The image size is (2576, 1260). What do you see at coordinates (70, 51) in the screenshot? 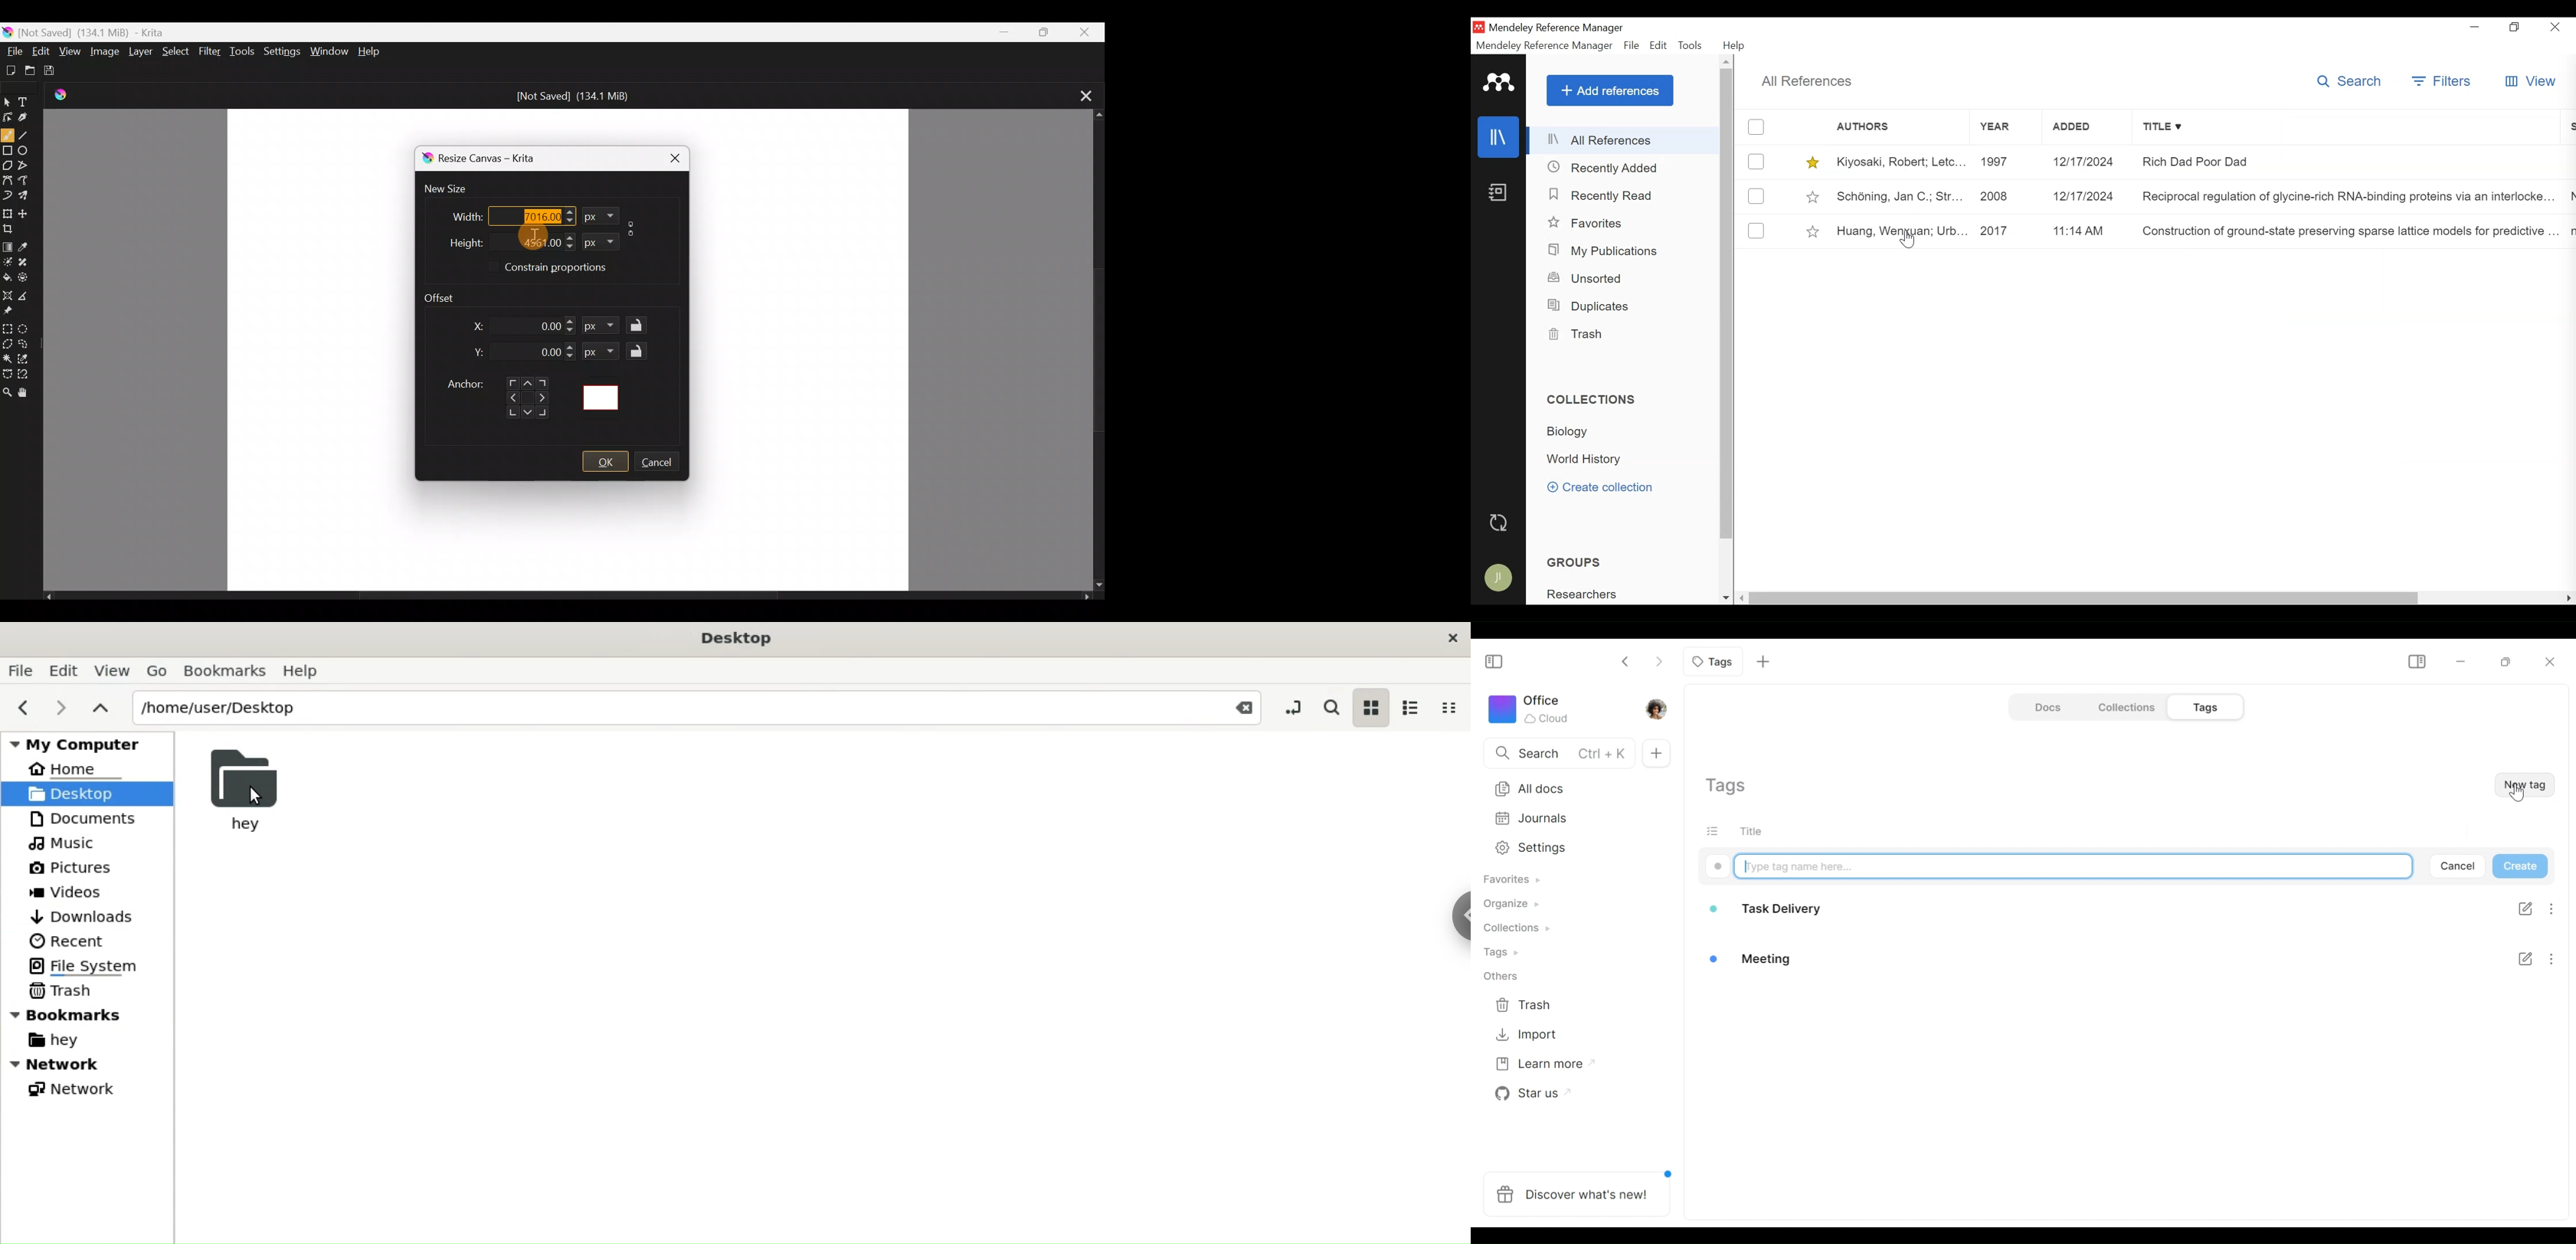
I see `View` at bounding box center [70, 51].